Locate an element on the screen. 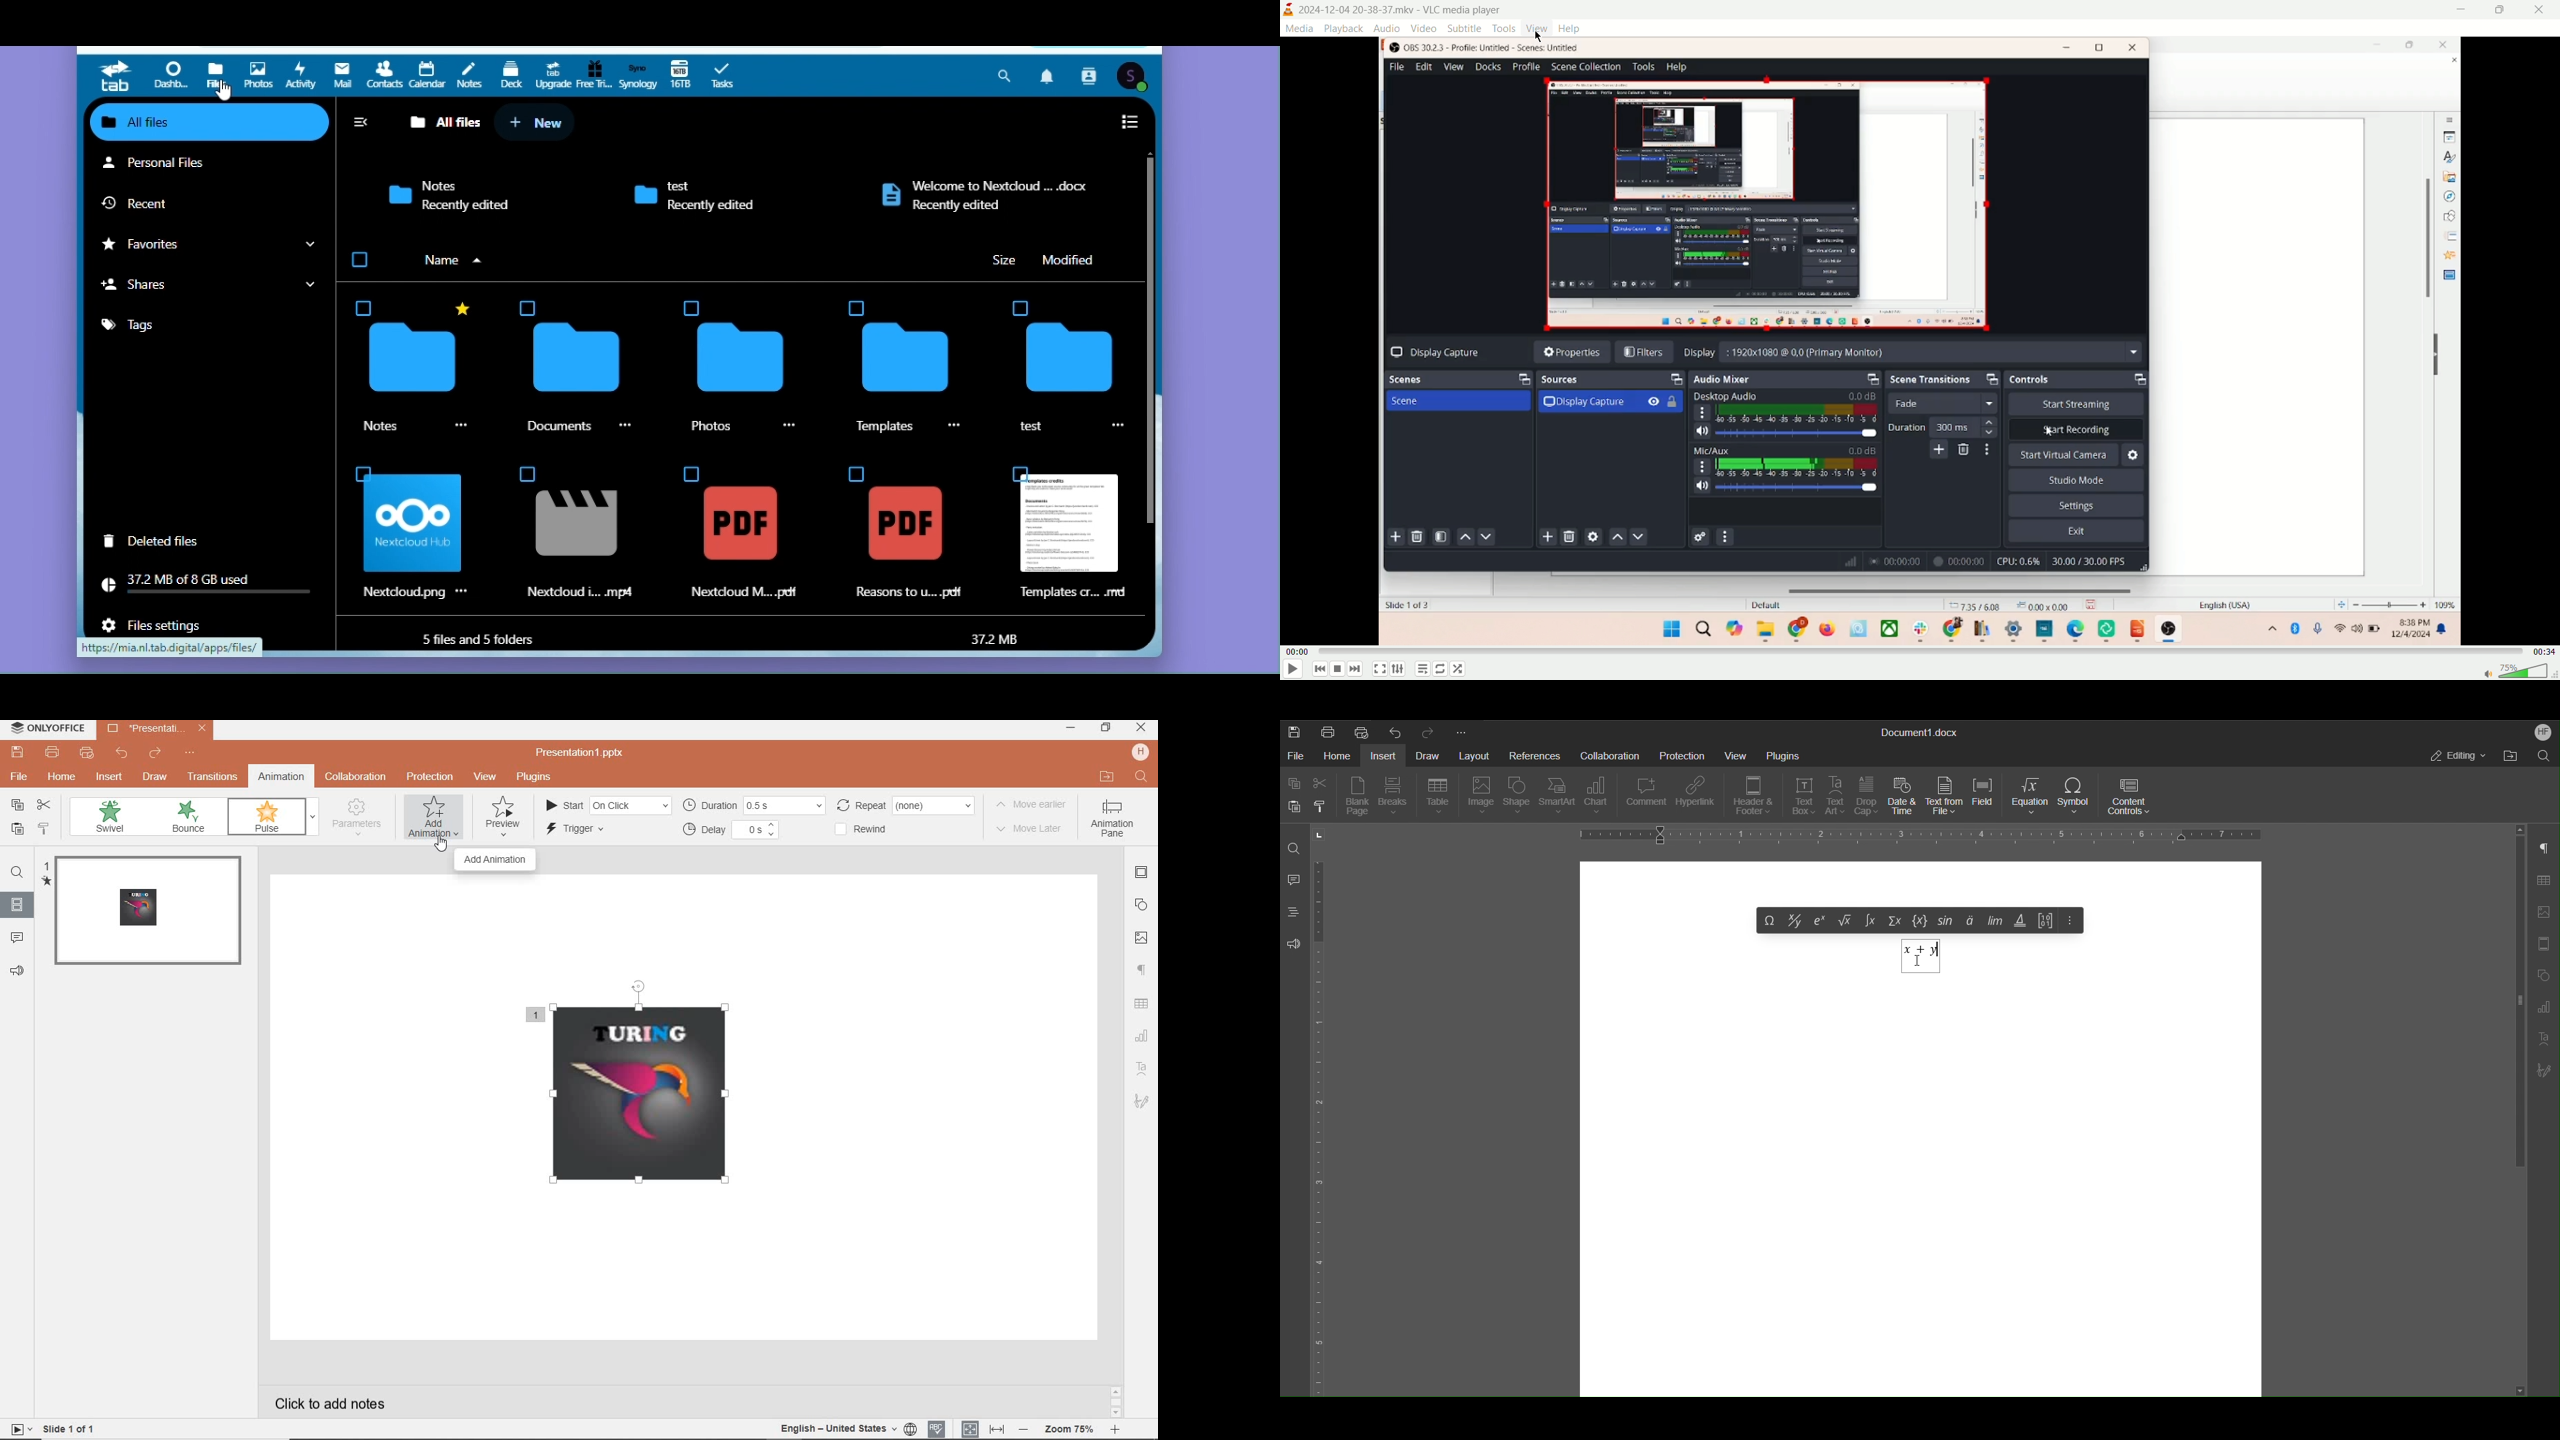 This screenshot has width=2576, height=1456. Photos is located at coordinates (256, 75).